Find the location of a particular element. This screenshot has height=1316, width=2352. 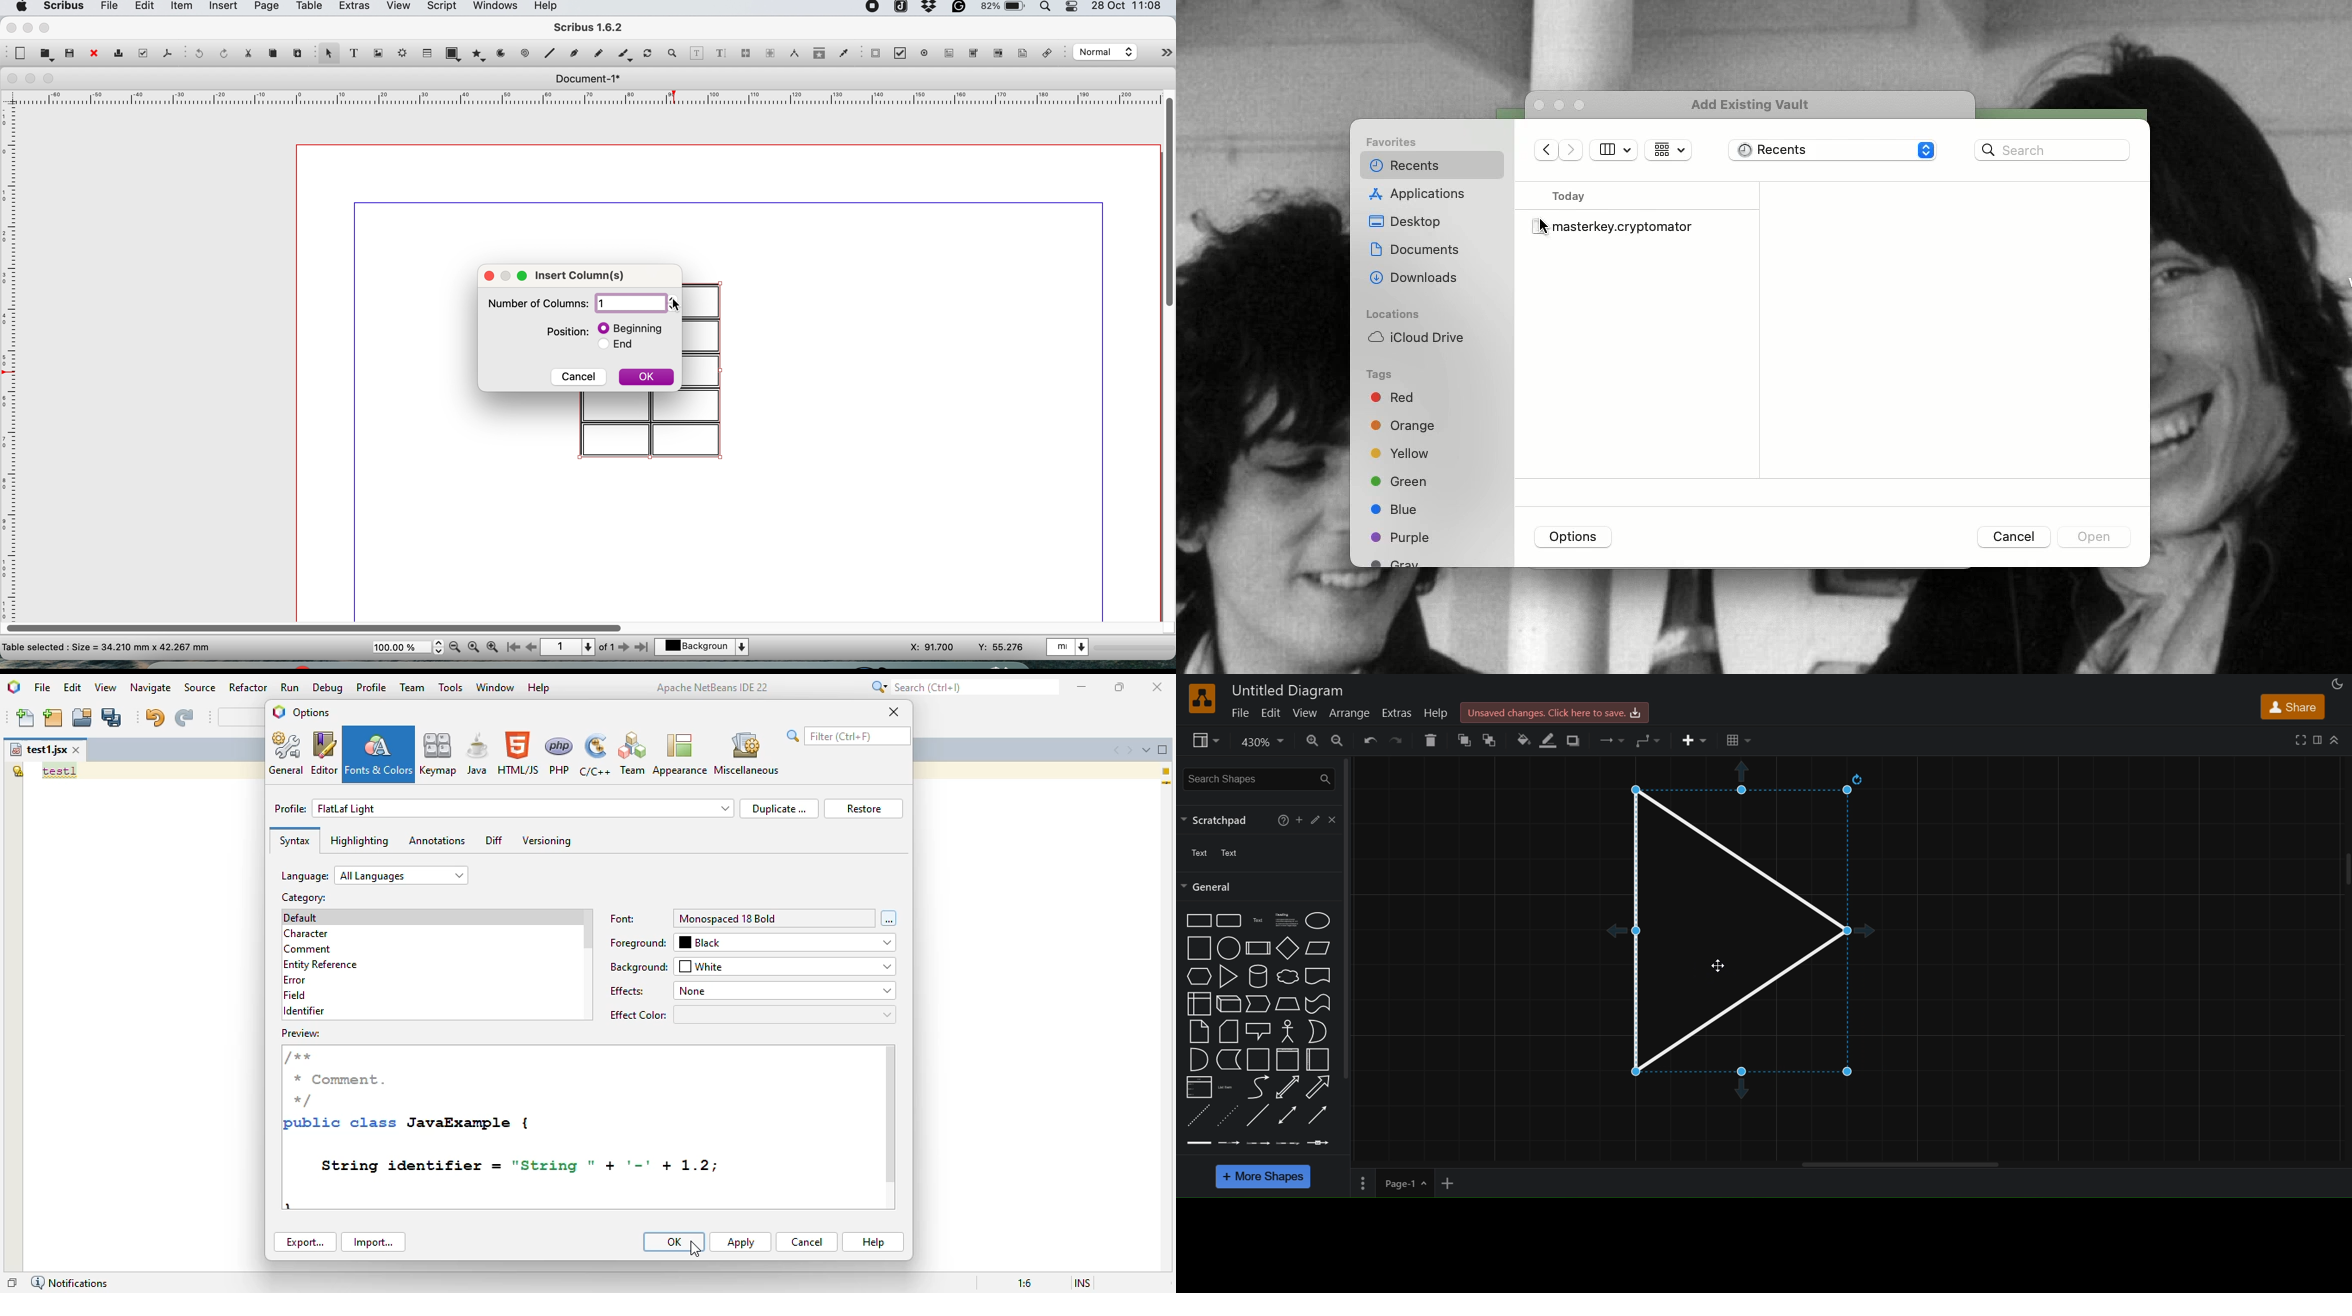

appearance is located at coordinates (679, 754).